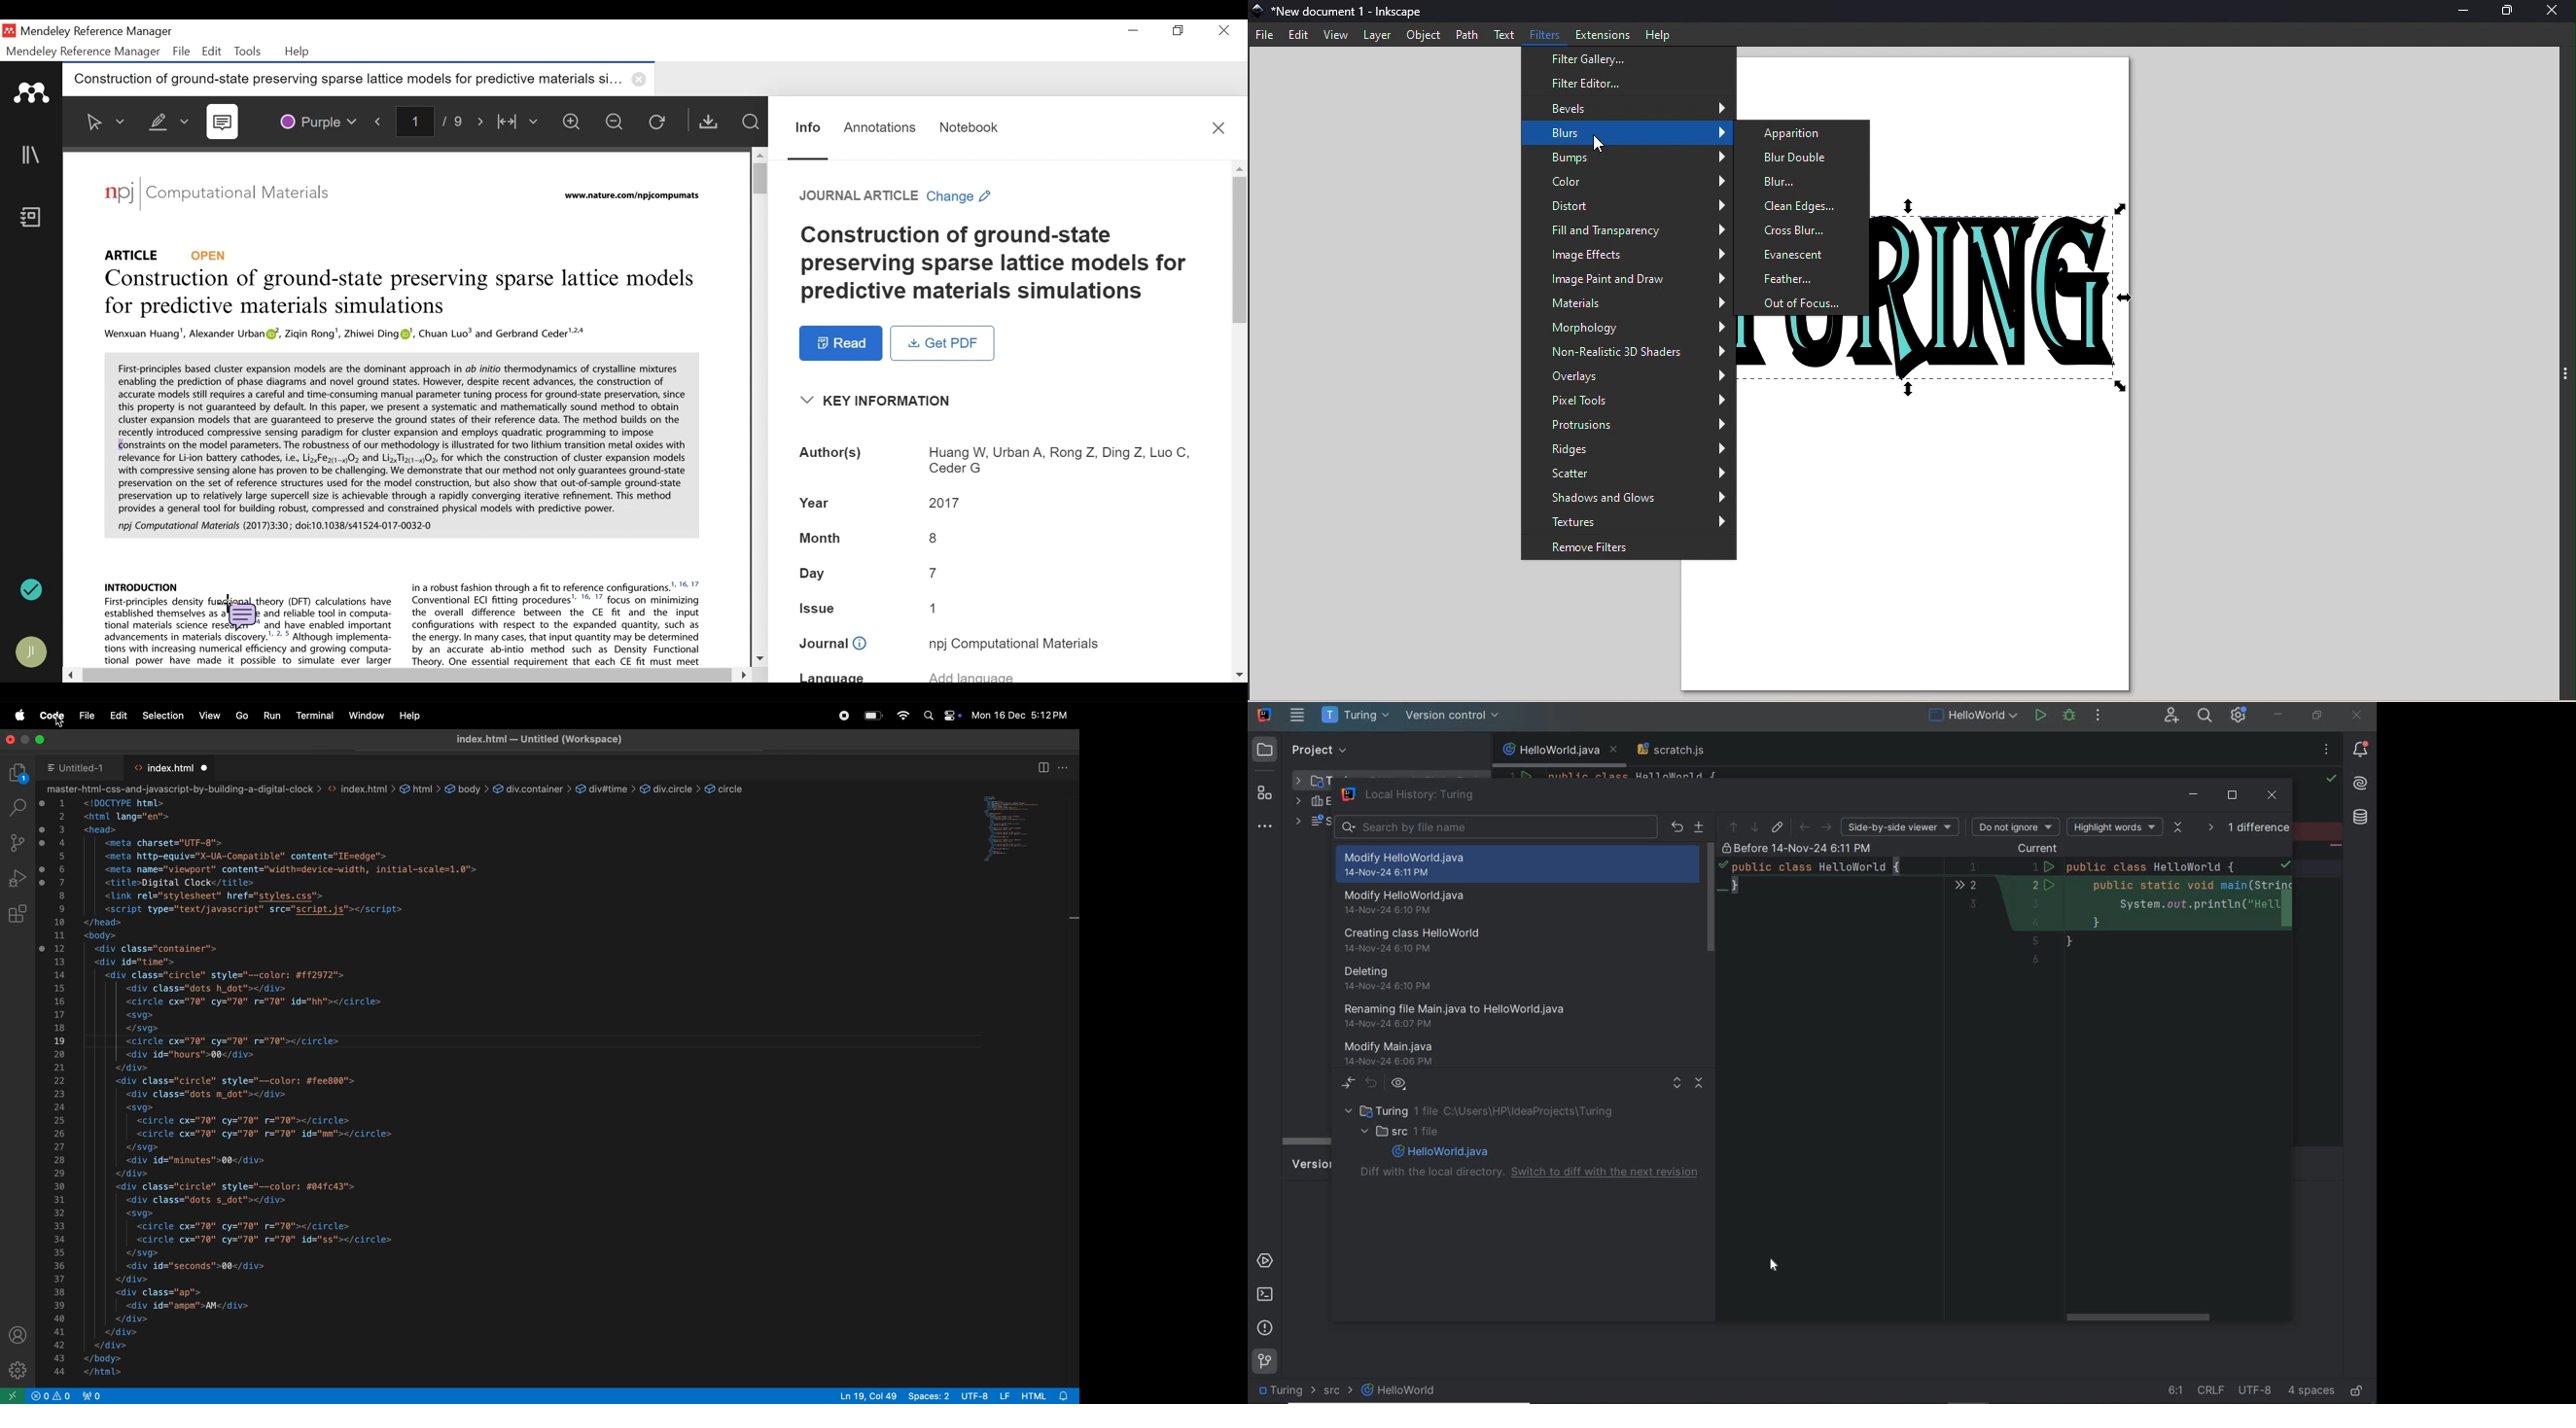  What do you see at coordinates (1633, 304) in the screenshot?
I see `Materials` at bounding box center [1633, 304].